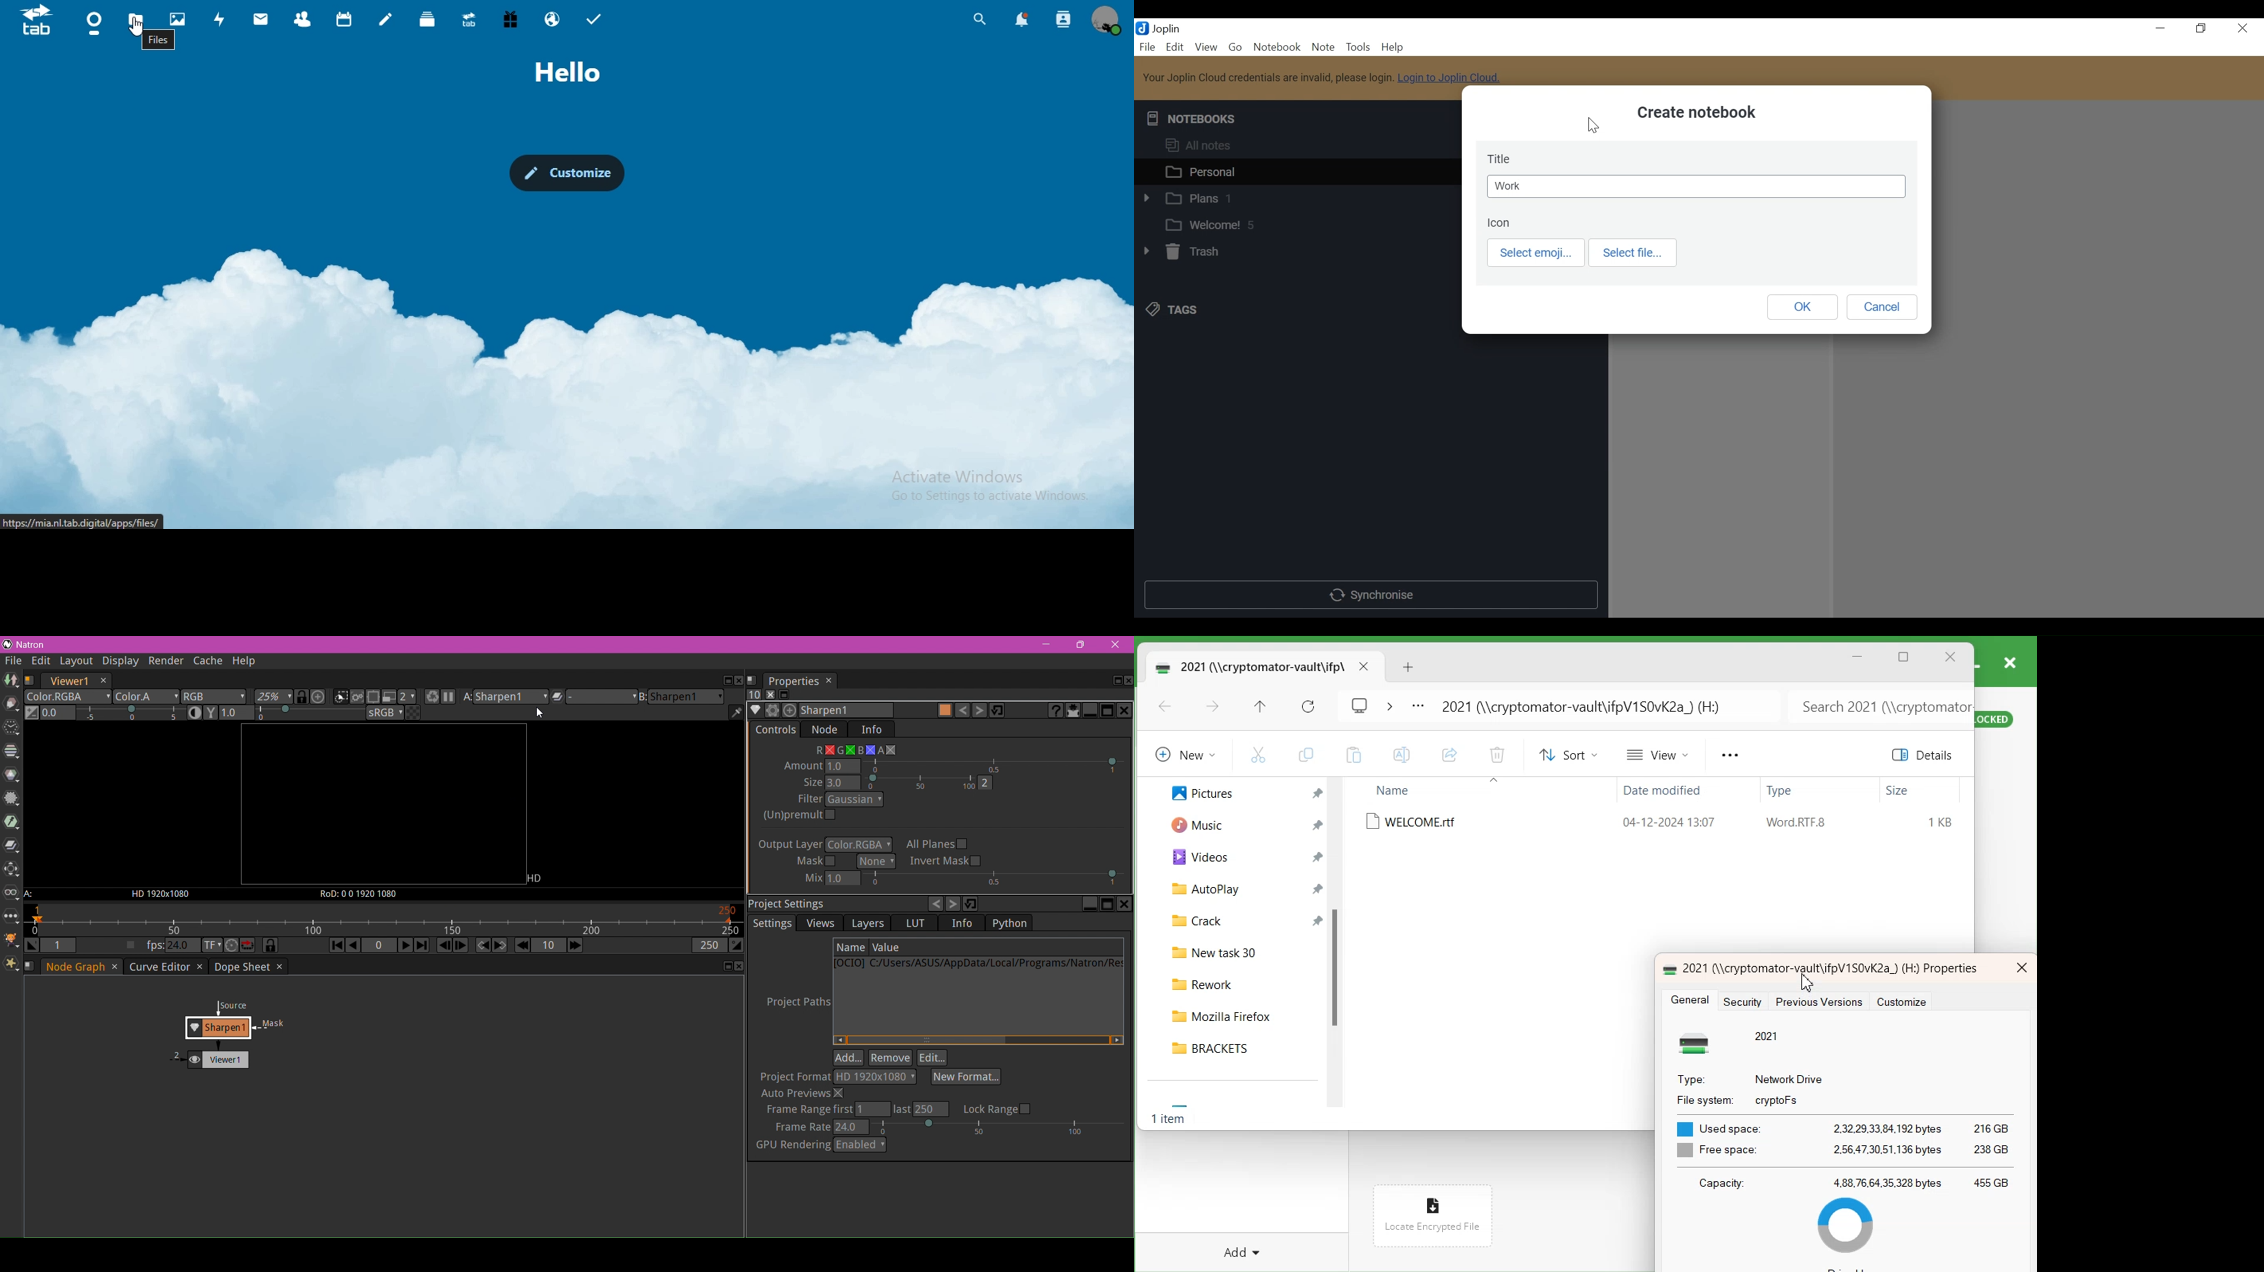  Describe the element at coordinates (858, 846) in the screenshot. I see `channels` at that location.